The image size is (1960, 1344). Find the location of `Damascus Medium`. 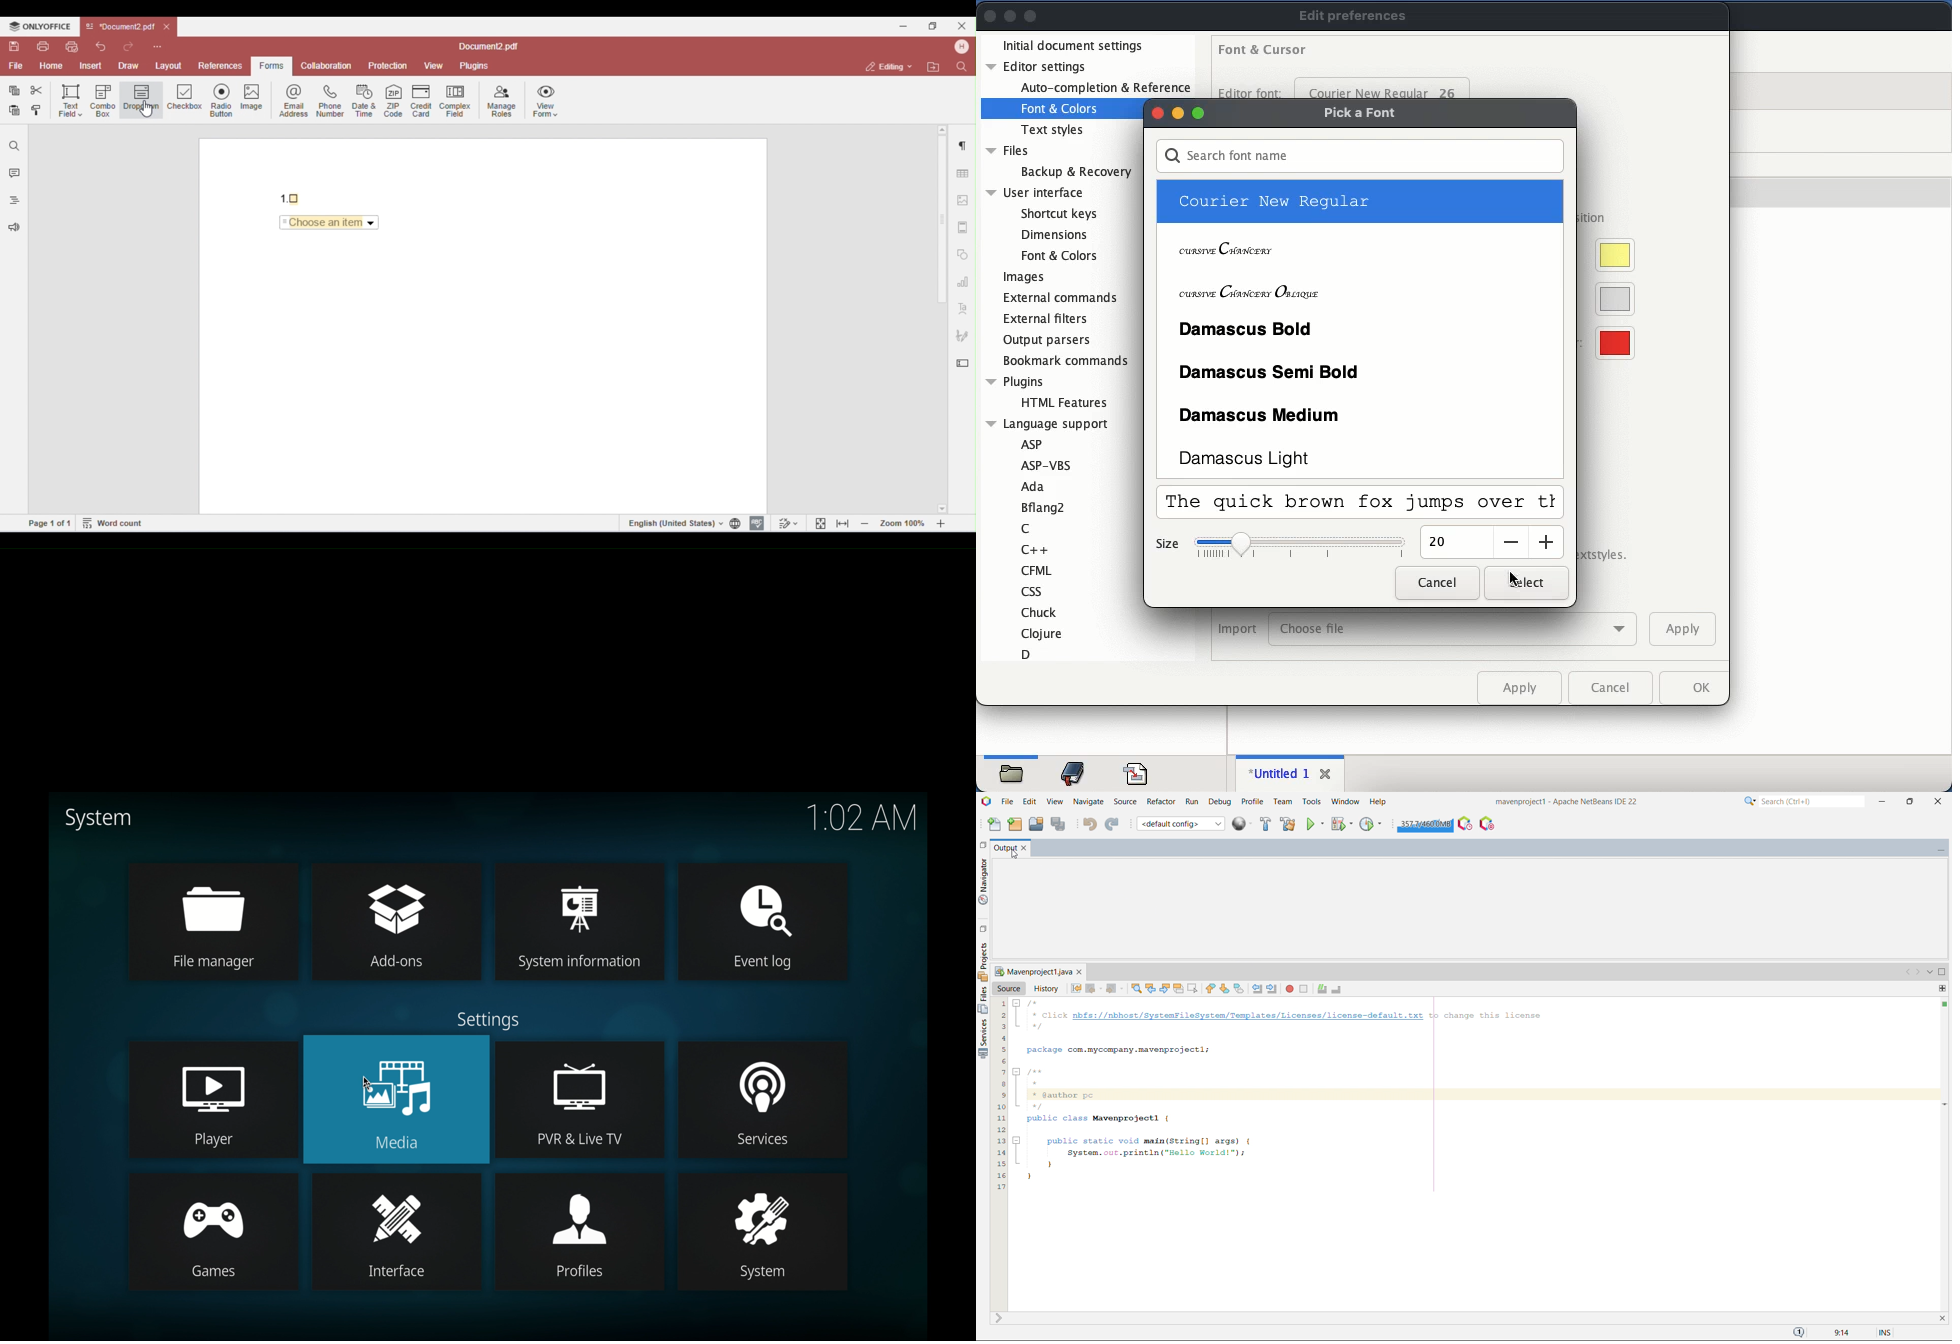

Damascus Medium is located at coordinates (1261, 417).